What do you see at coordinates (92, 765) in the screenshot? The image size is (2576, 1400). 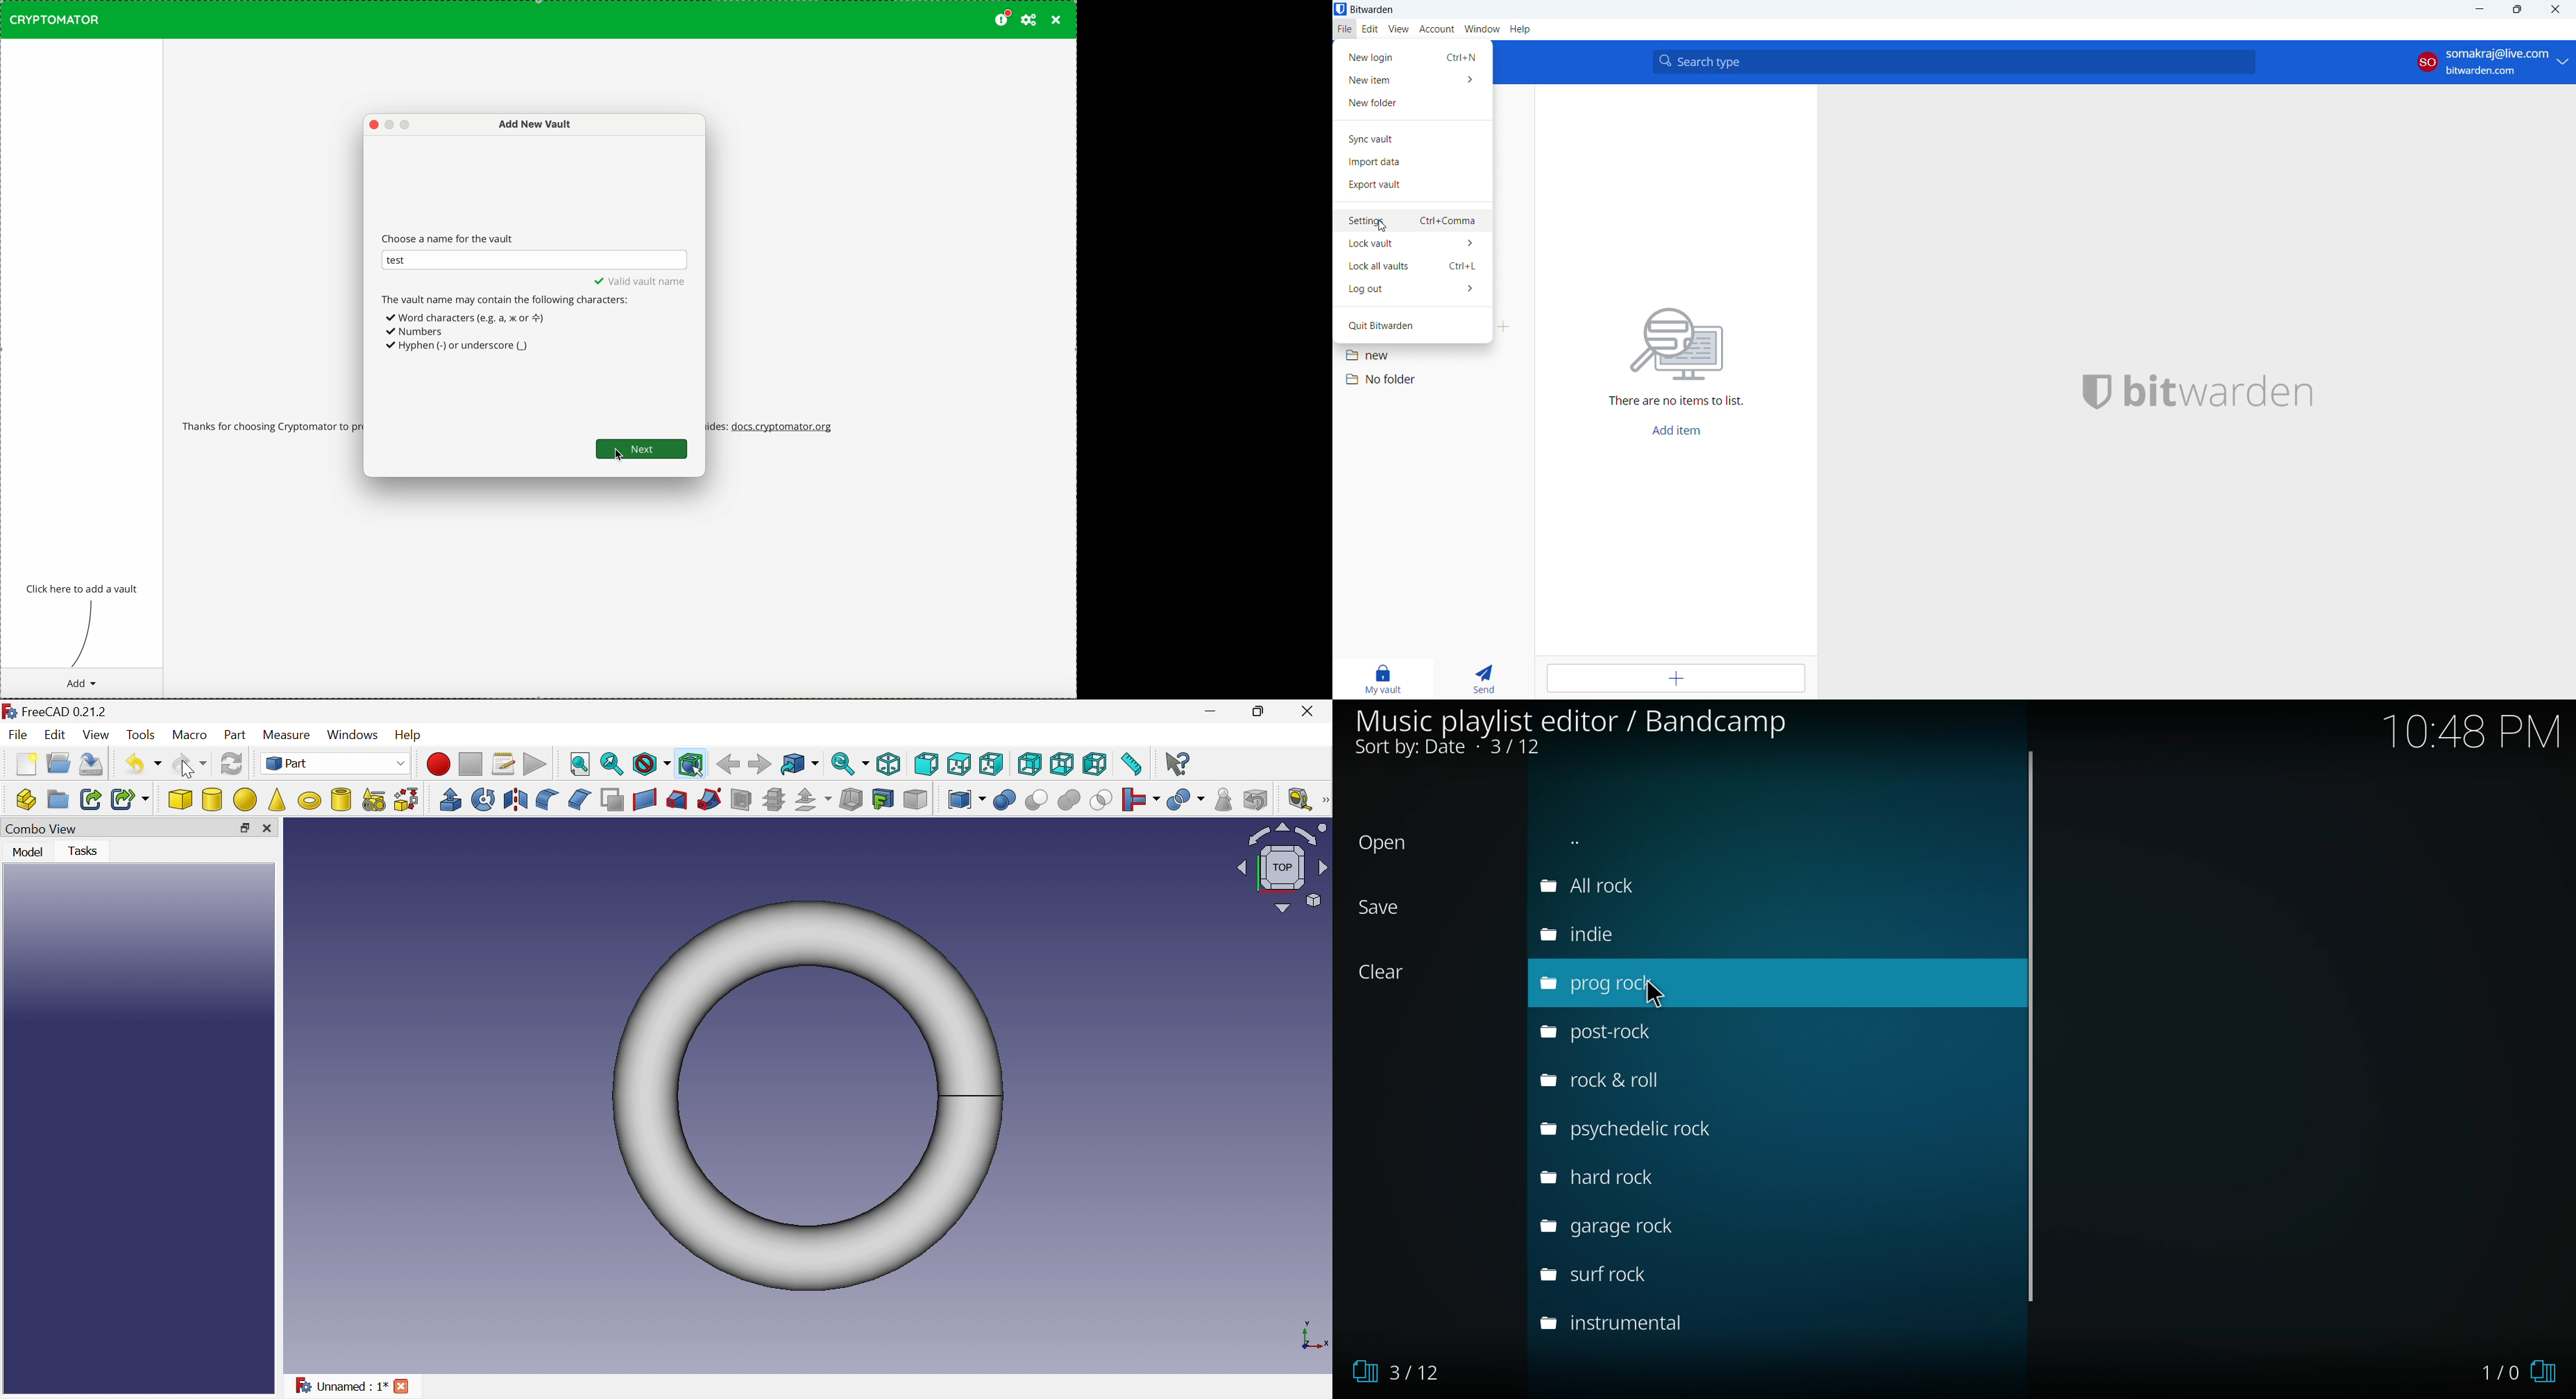 I see `Save` at bounding box center [92, 765].